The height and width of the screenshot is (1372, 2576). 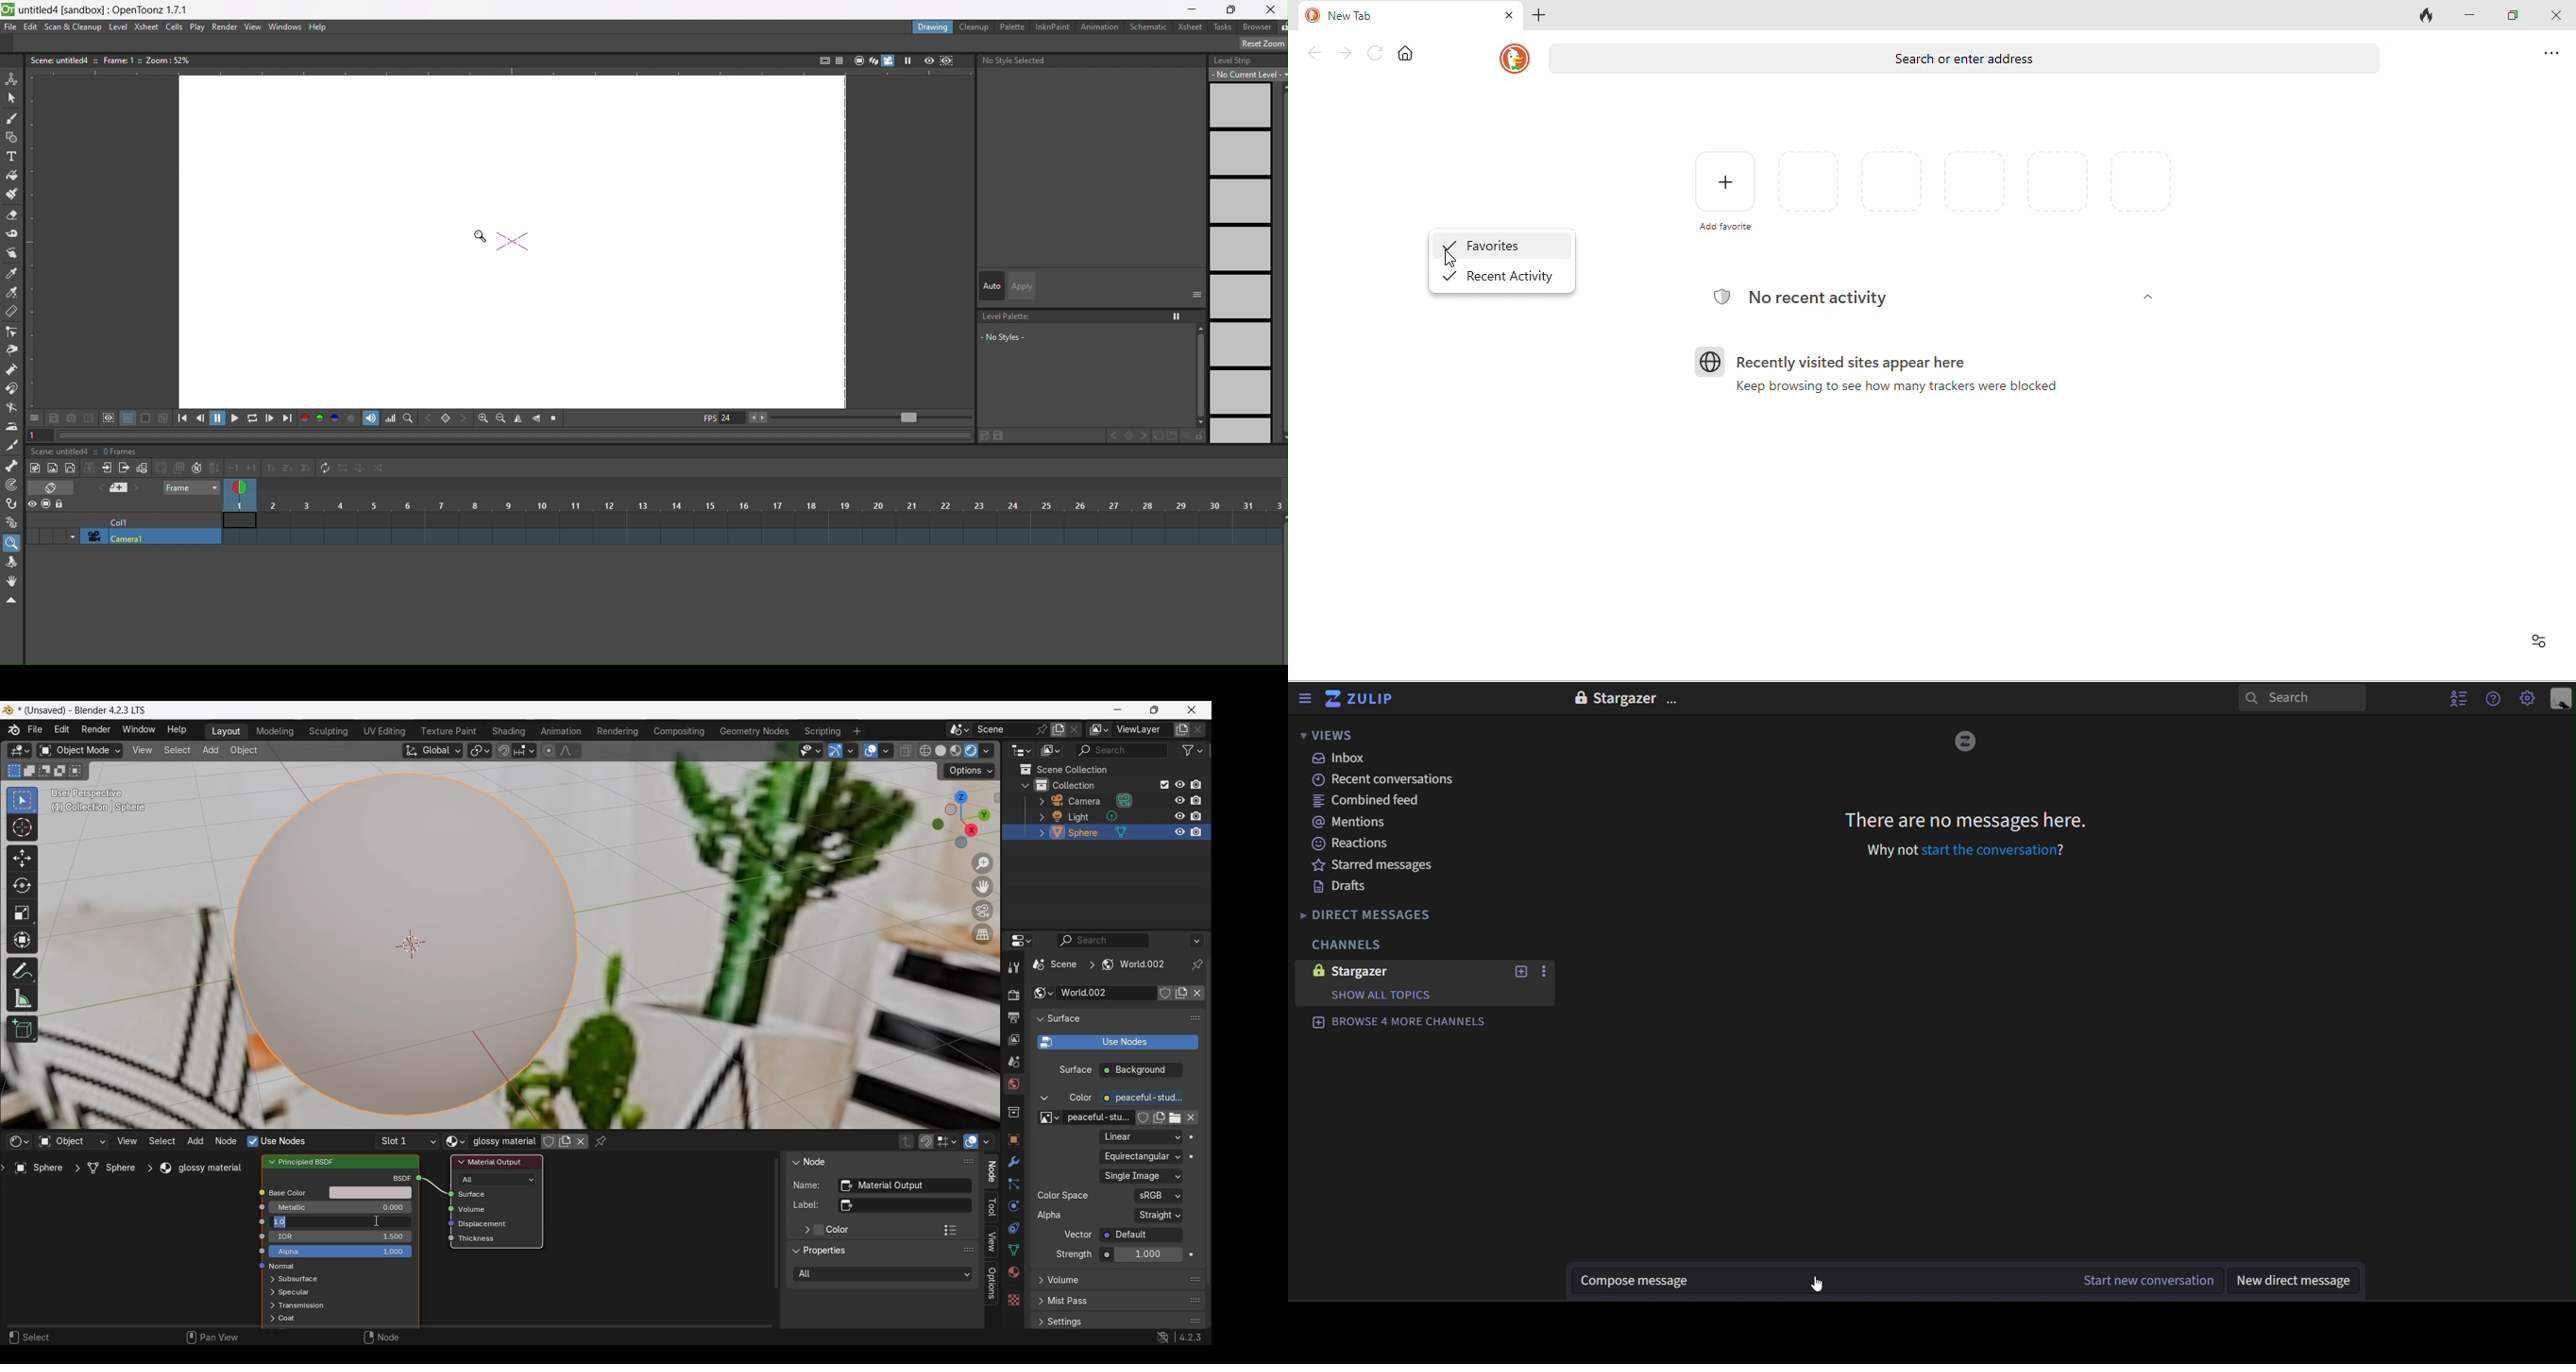 I want to click on type tool , so click(x=14, y=156).